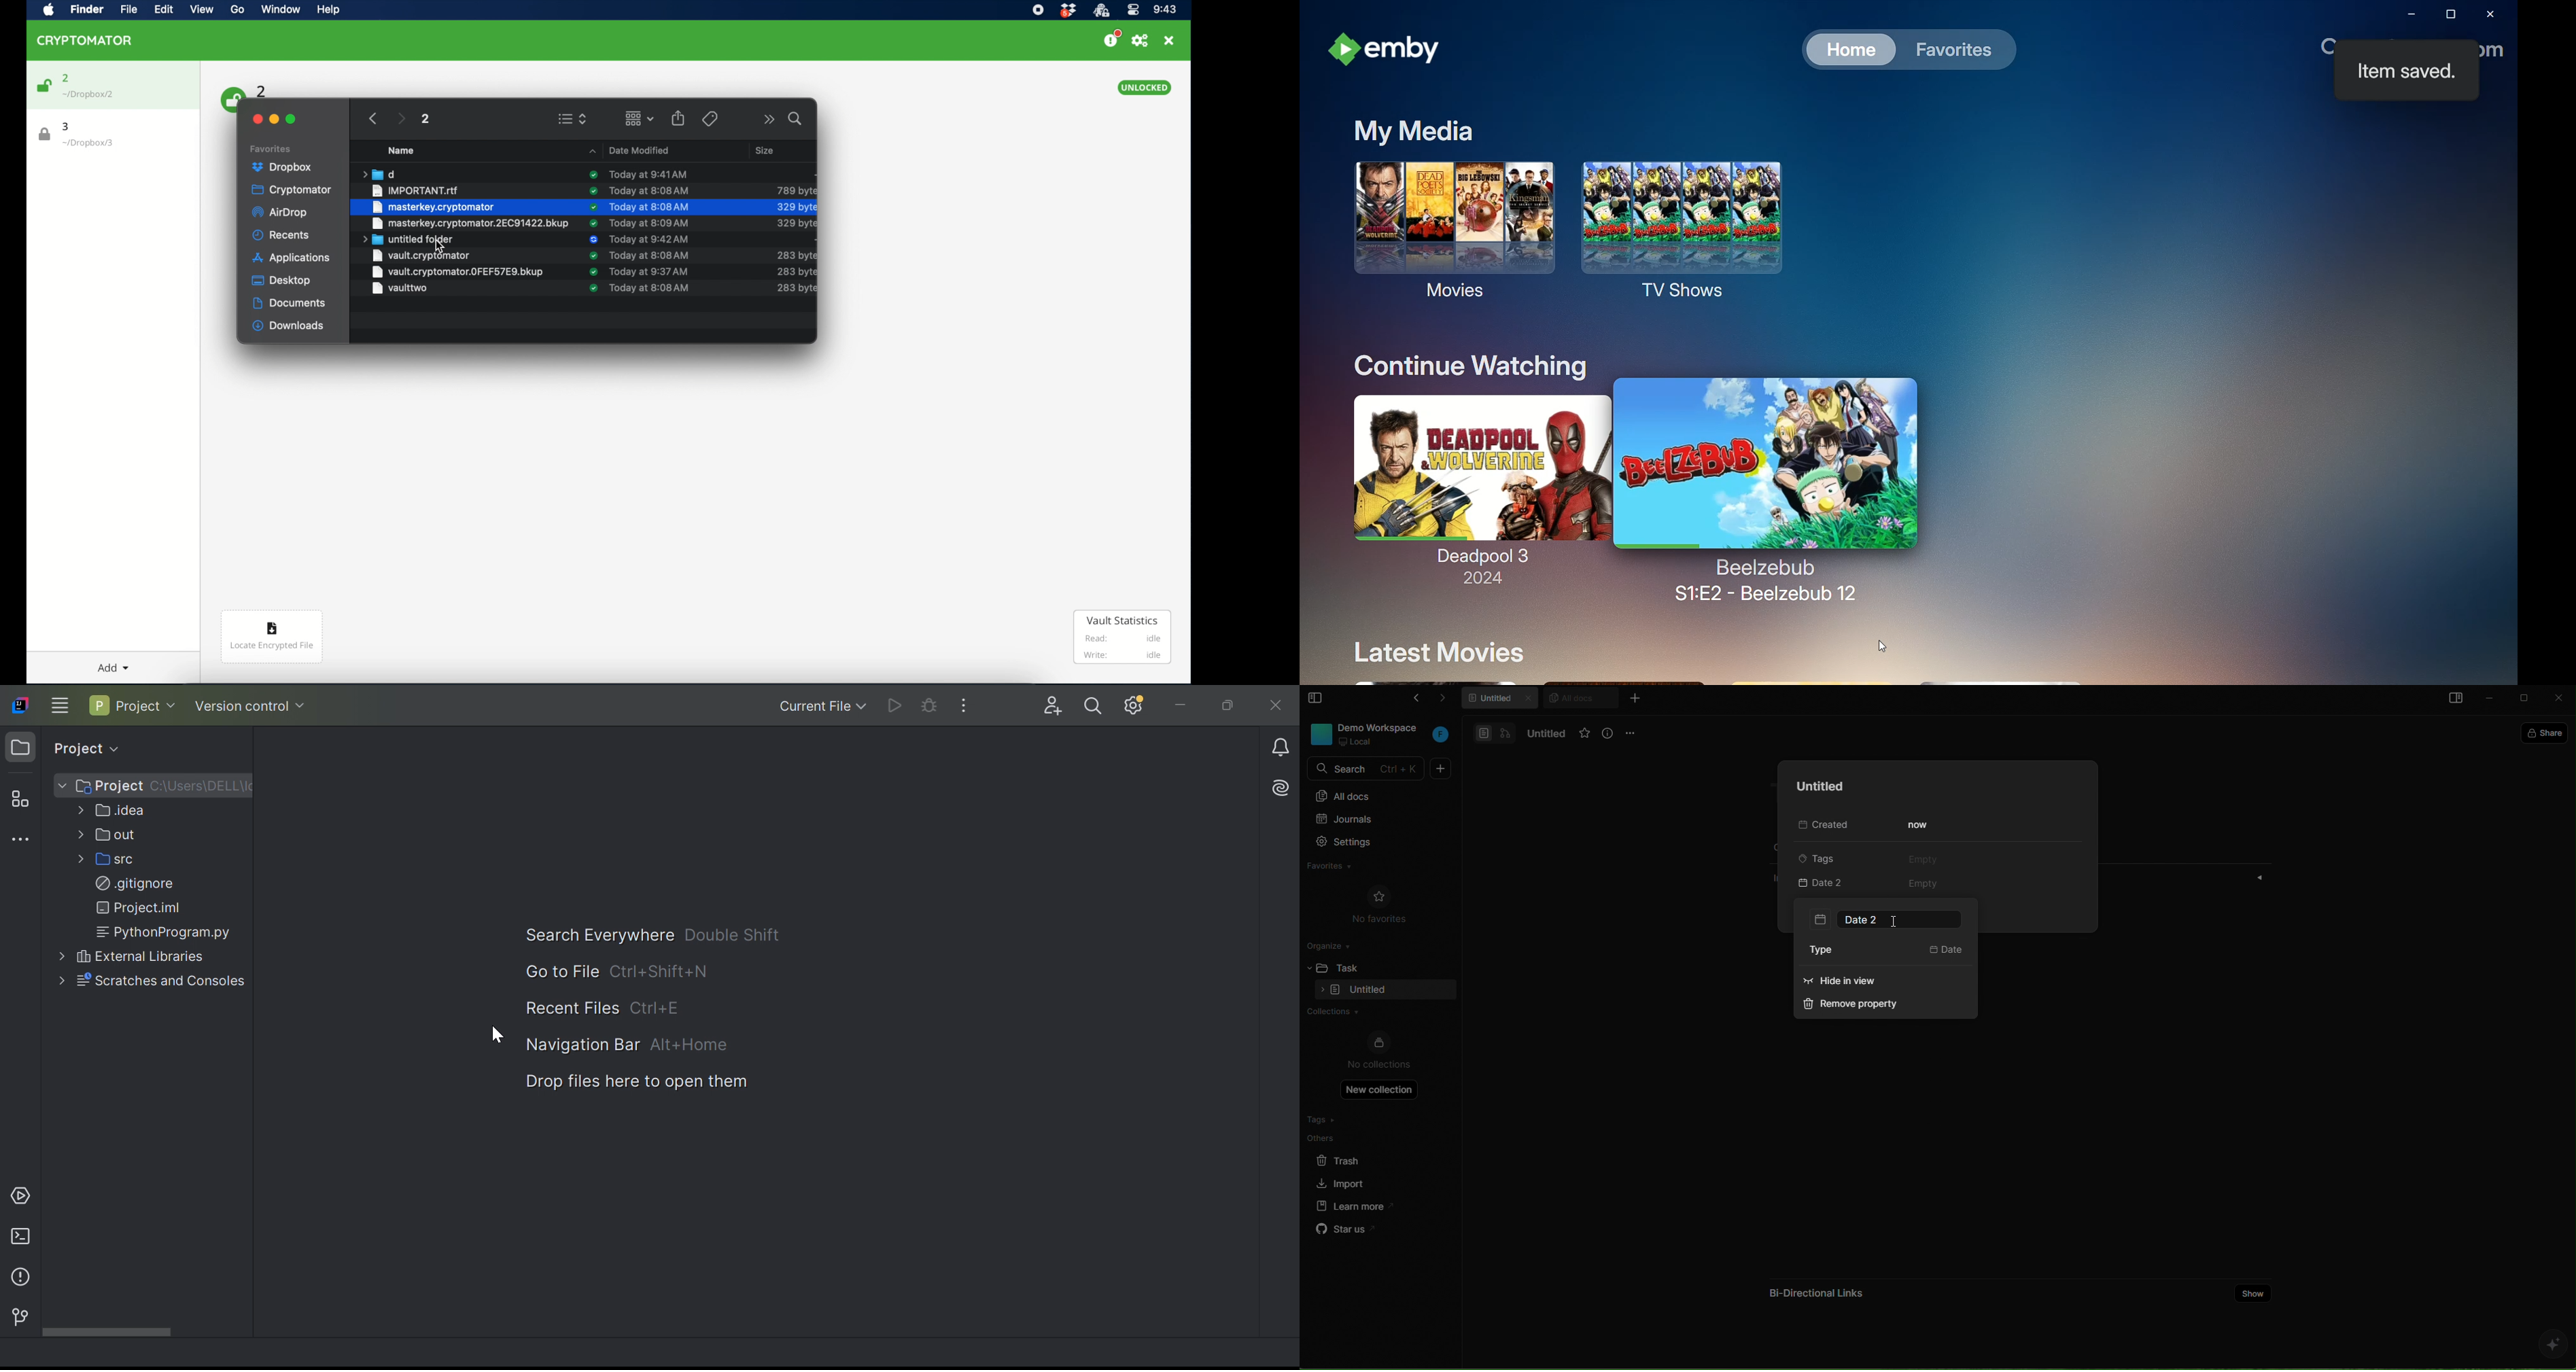  What do you see at coordinates (592, 272) in the screenshot?
I see `sync` at bounding box center [592, 272].